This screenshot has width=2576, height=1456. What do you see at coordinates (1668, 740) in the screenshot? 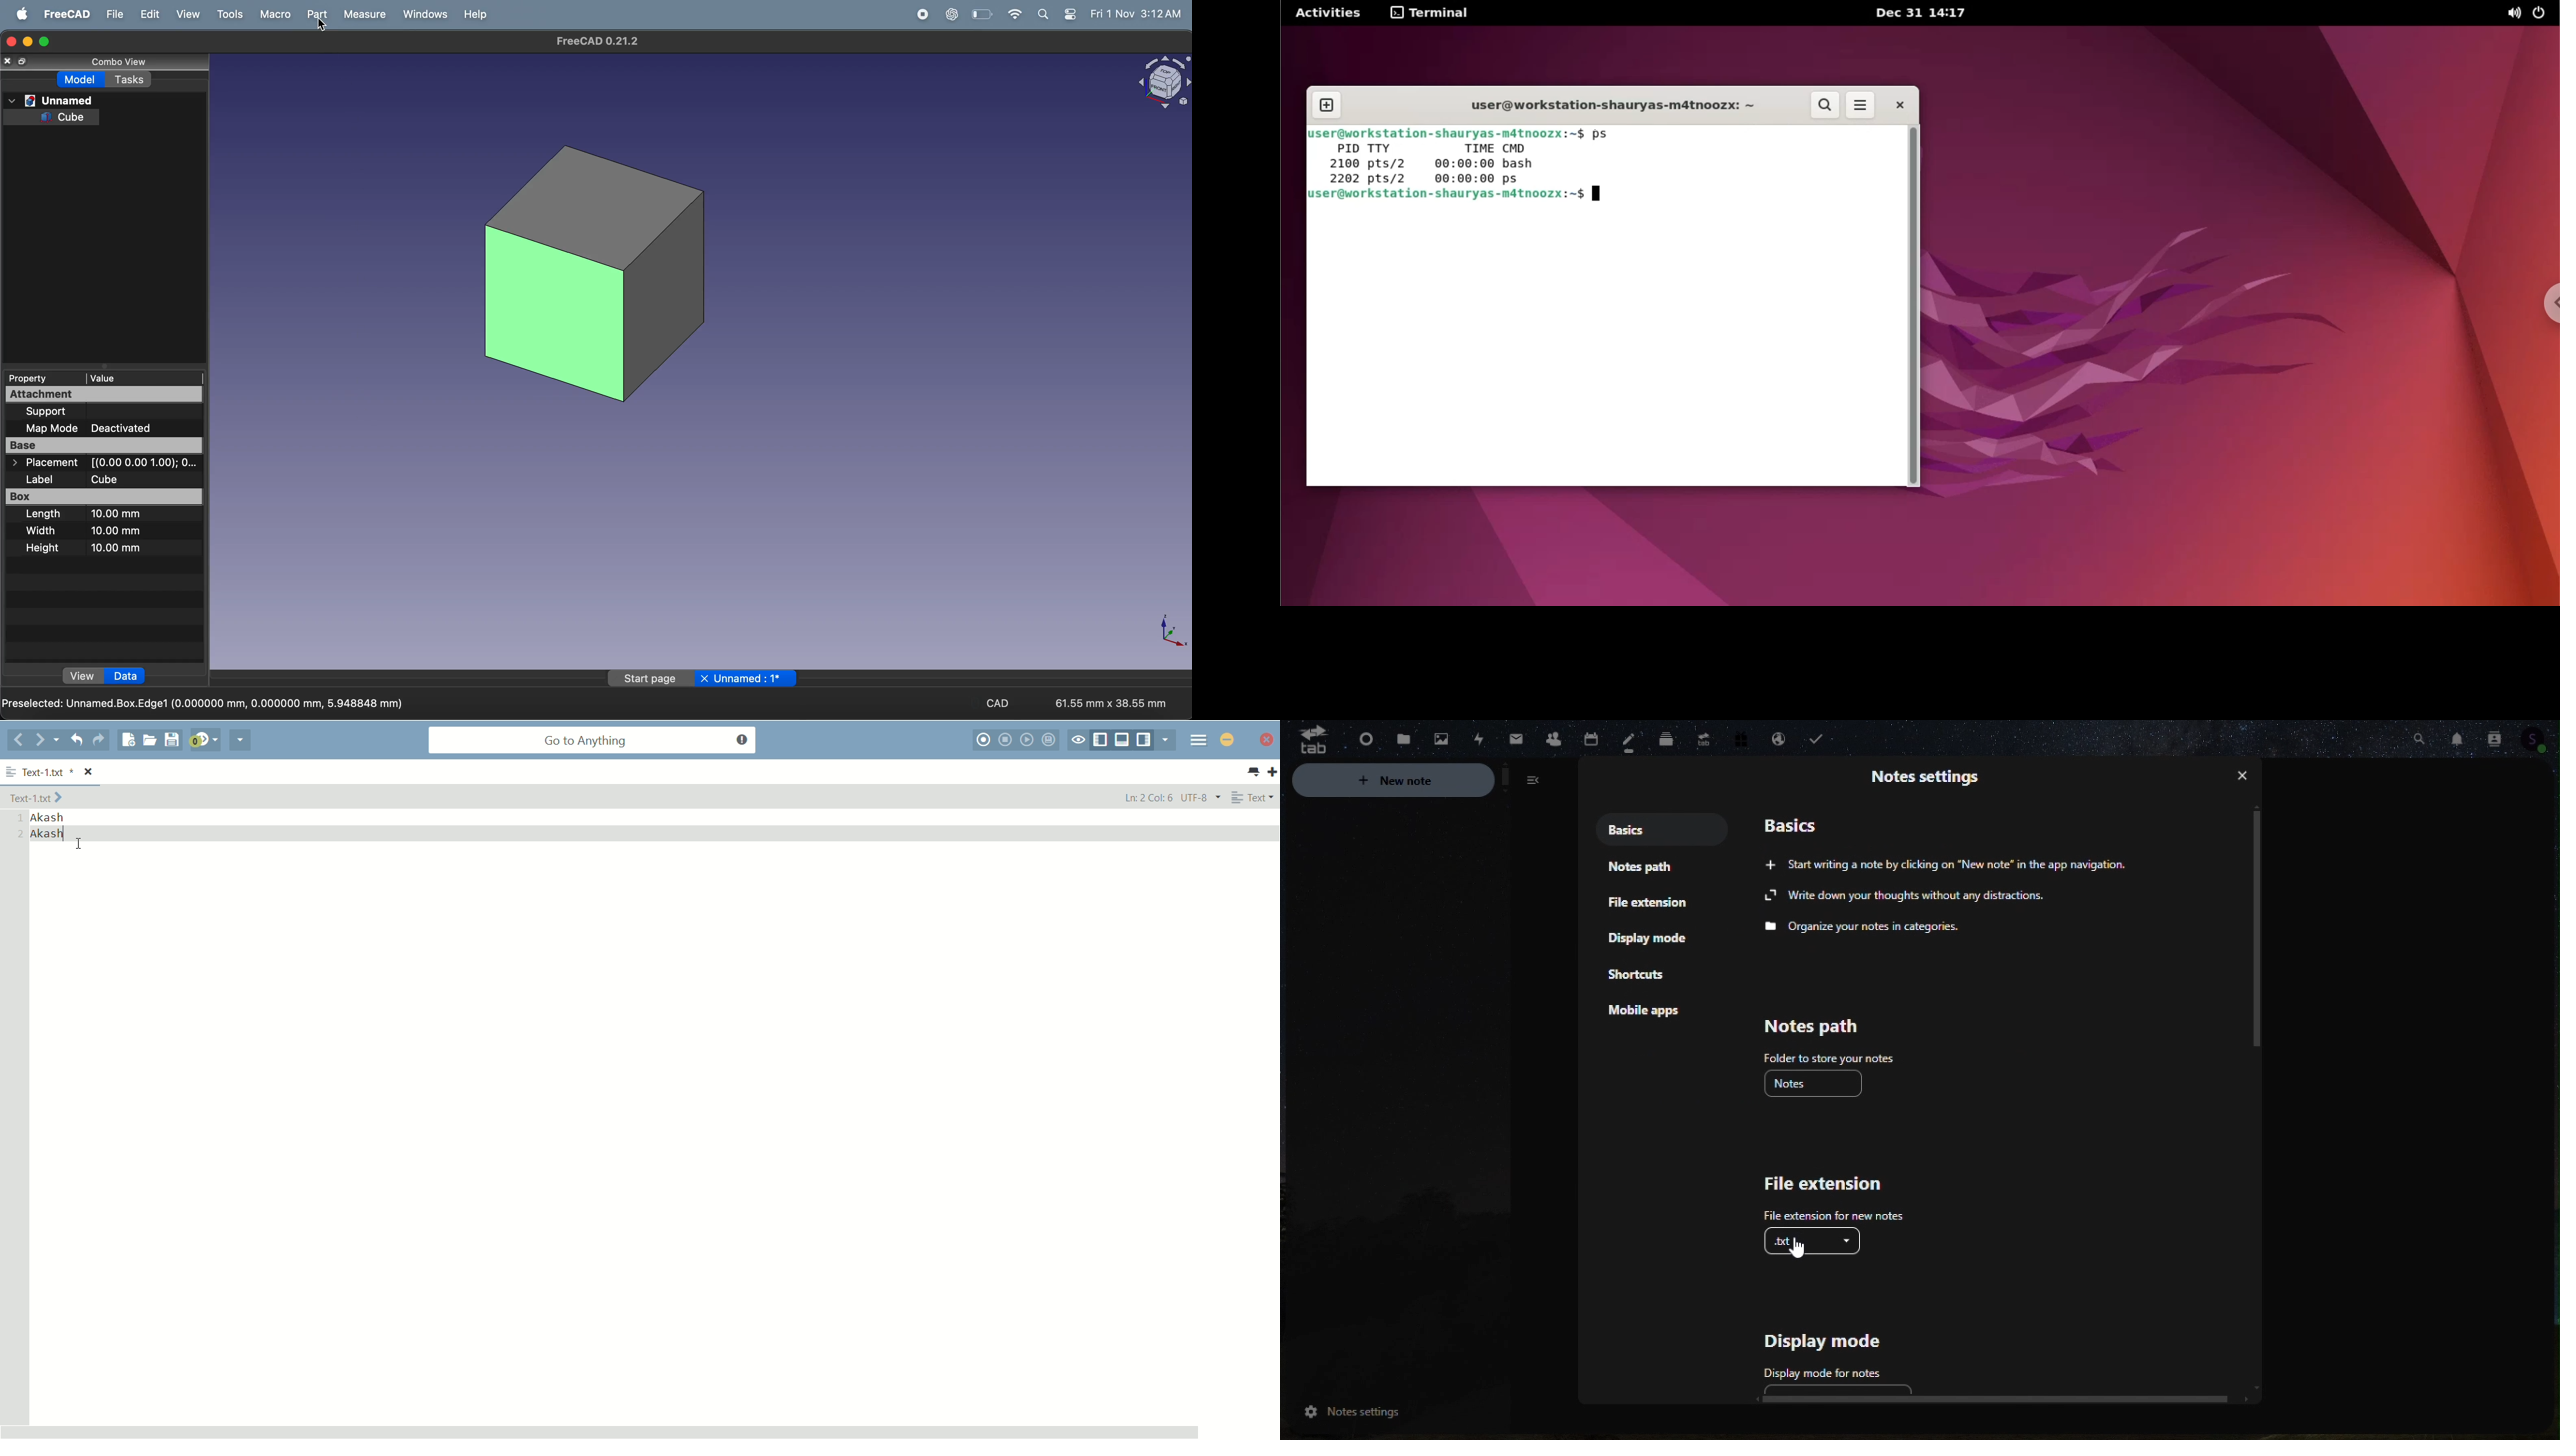
I see `deck` at bounding box center [1668, 740].